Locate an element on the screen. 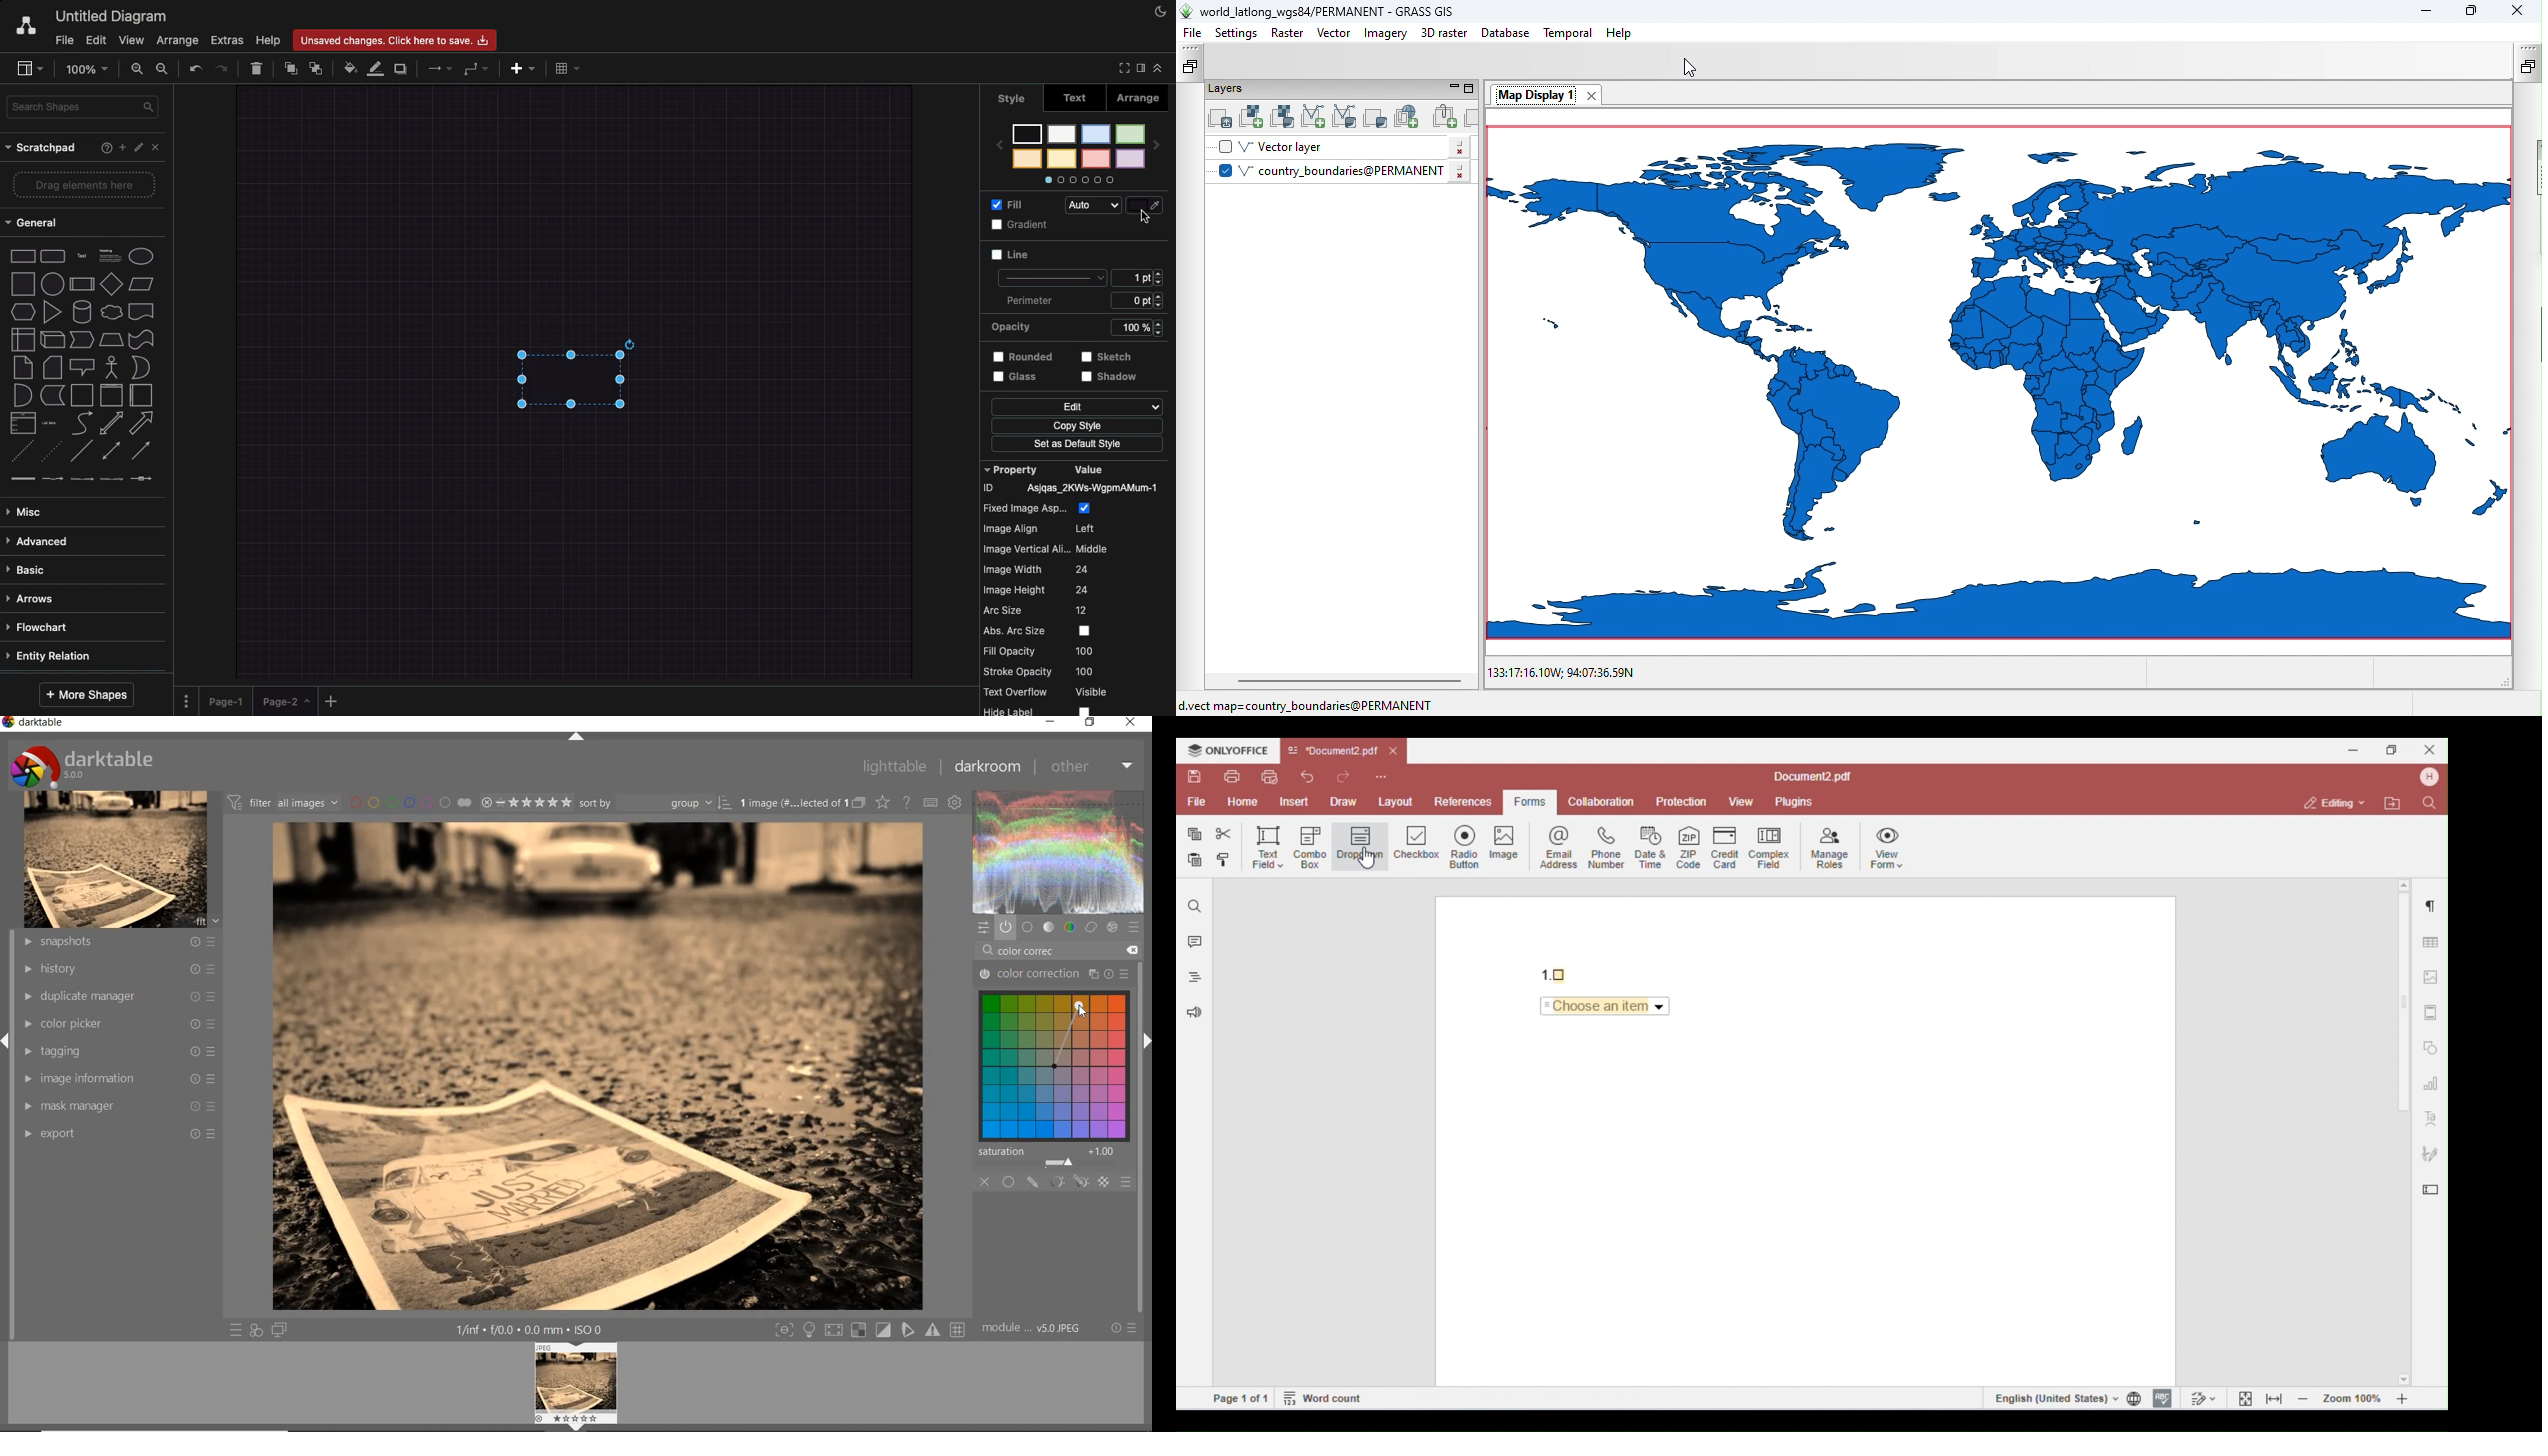  paragraph settings is located at coordinates (2428, 903).